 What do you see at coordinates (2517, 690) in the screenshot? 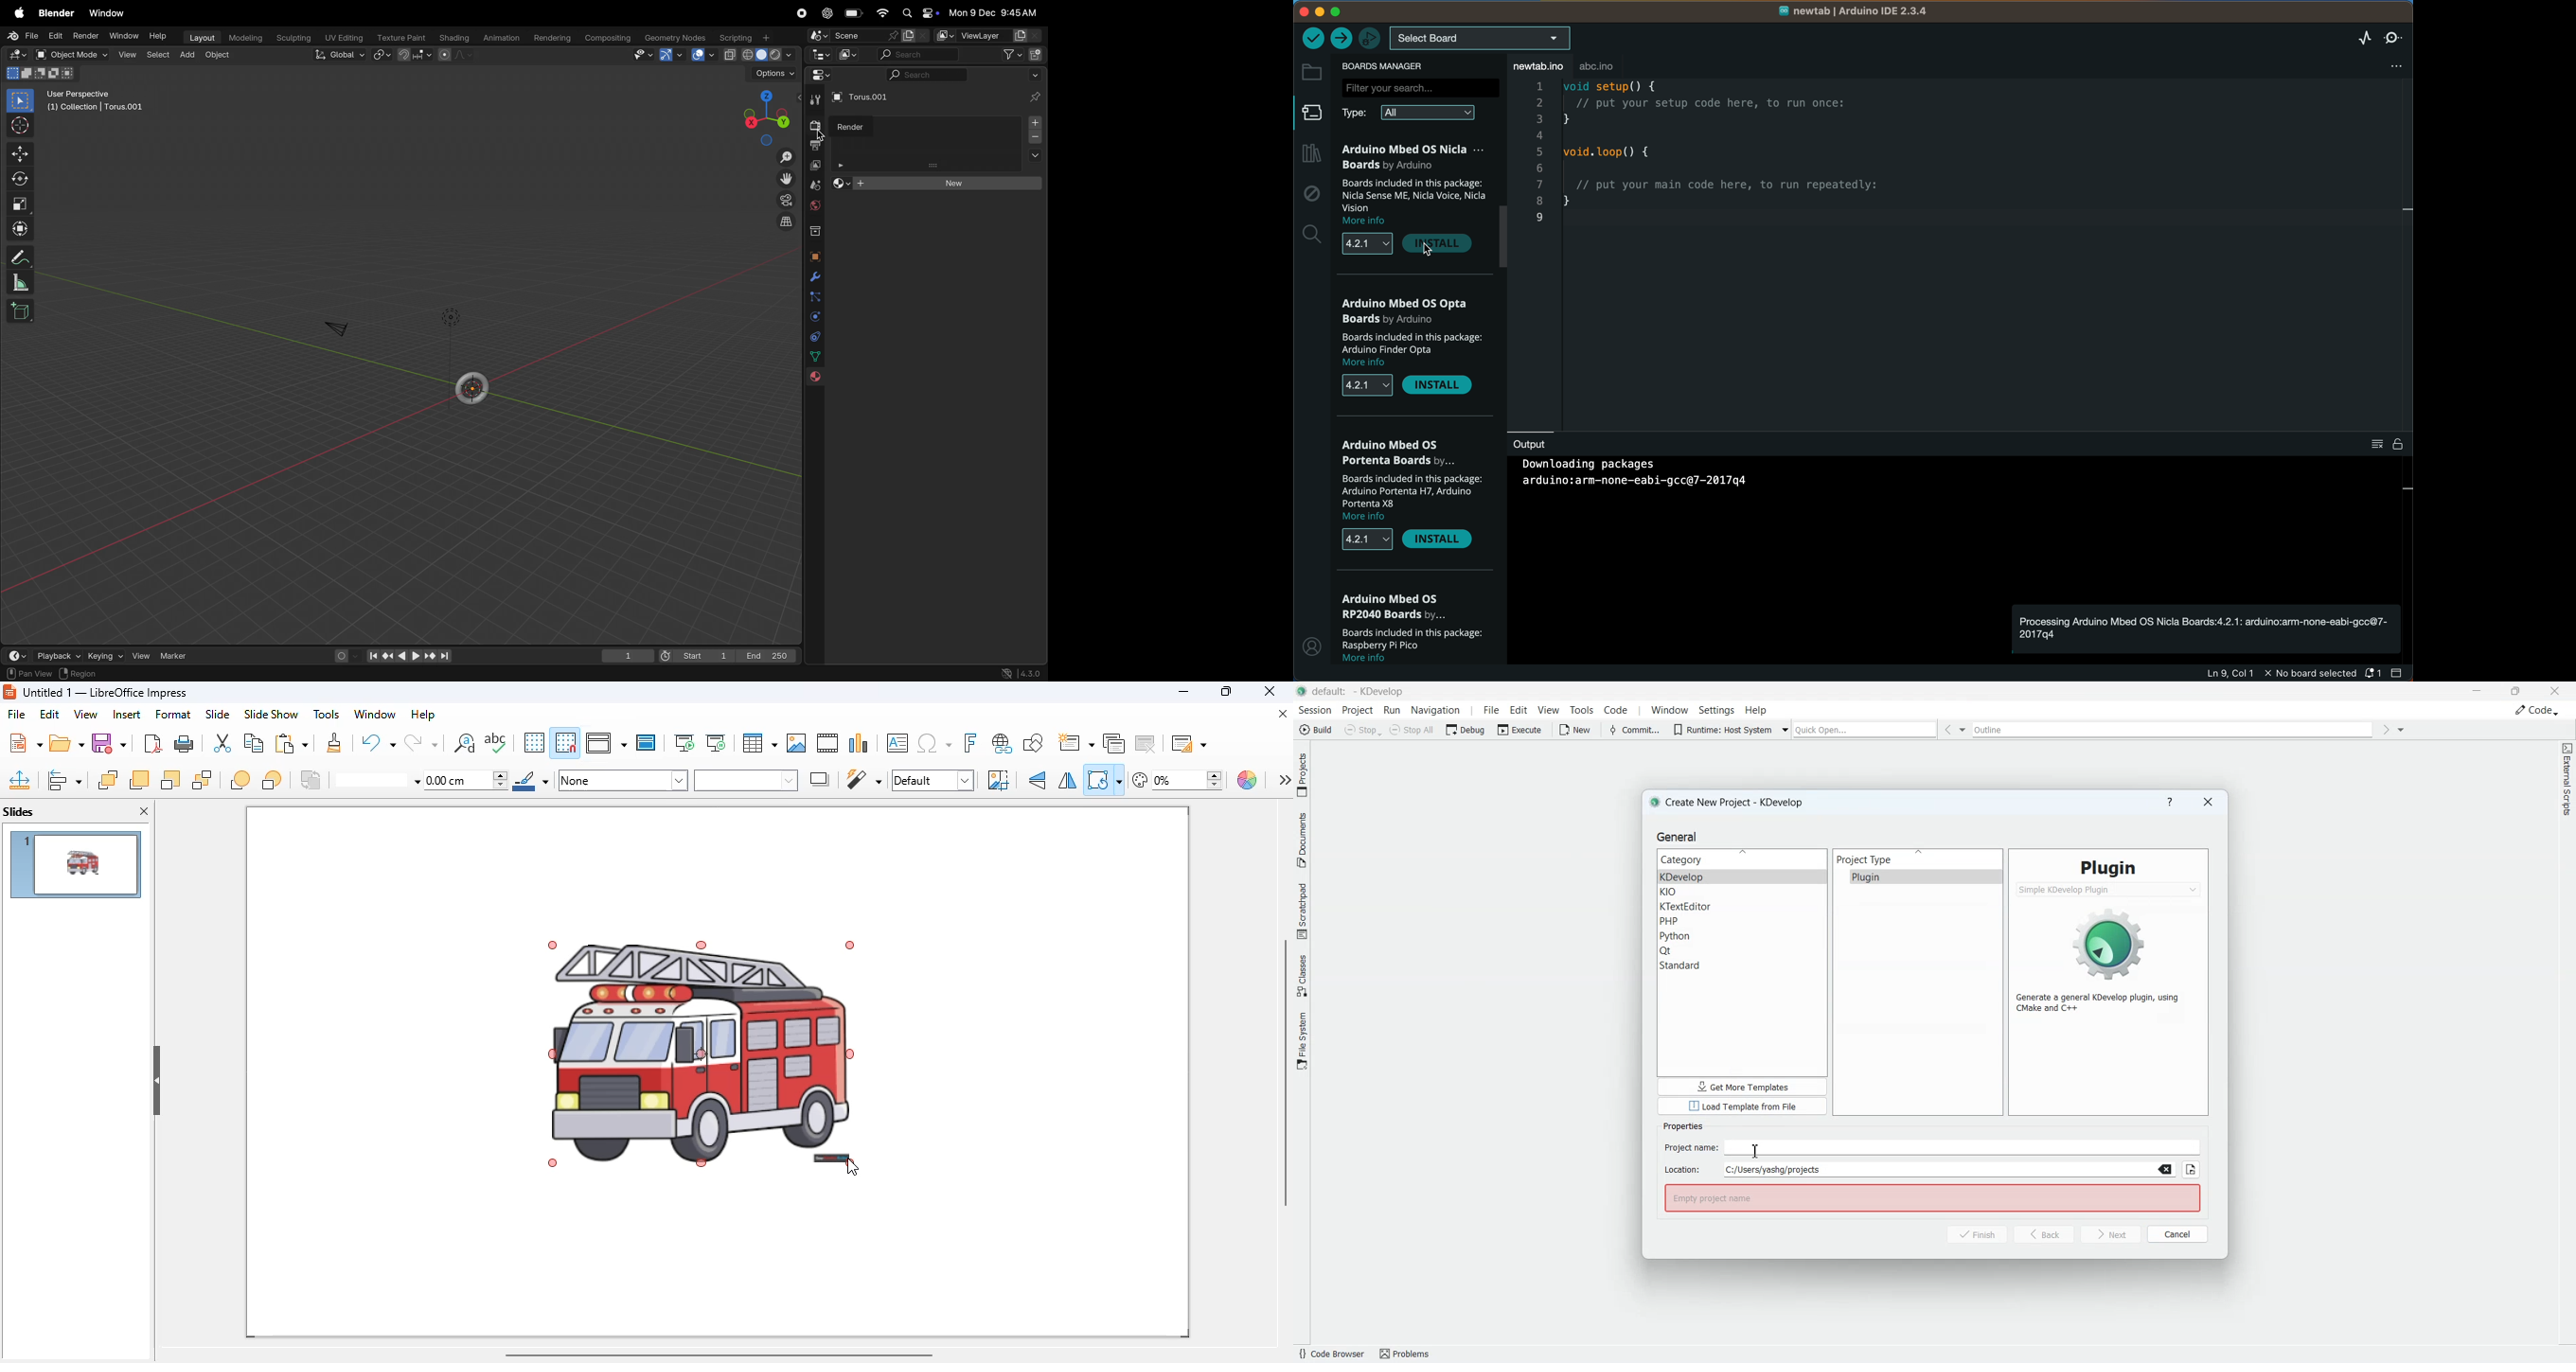
I see `Maximize` at bounding box center [2517, 690].